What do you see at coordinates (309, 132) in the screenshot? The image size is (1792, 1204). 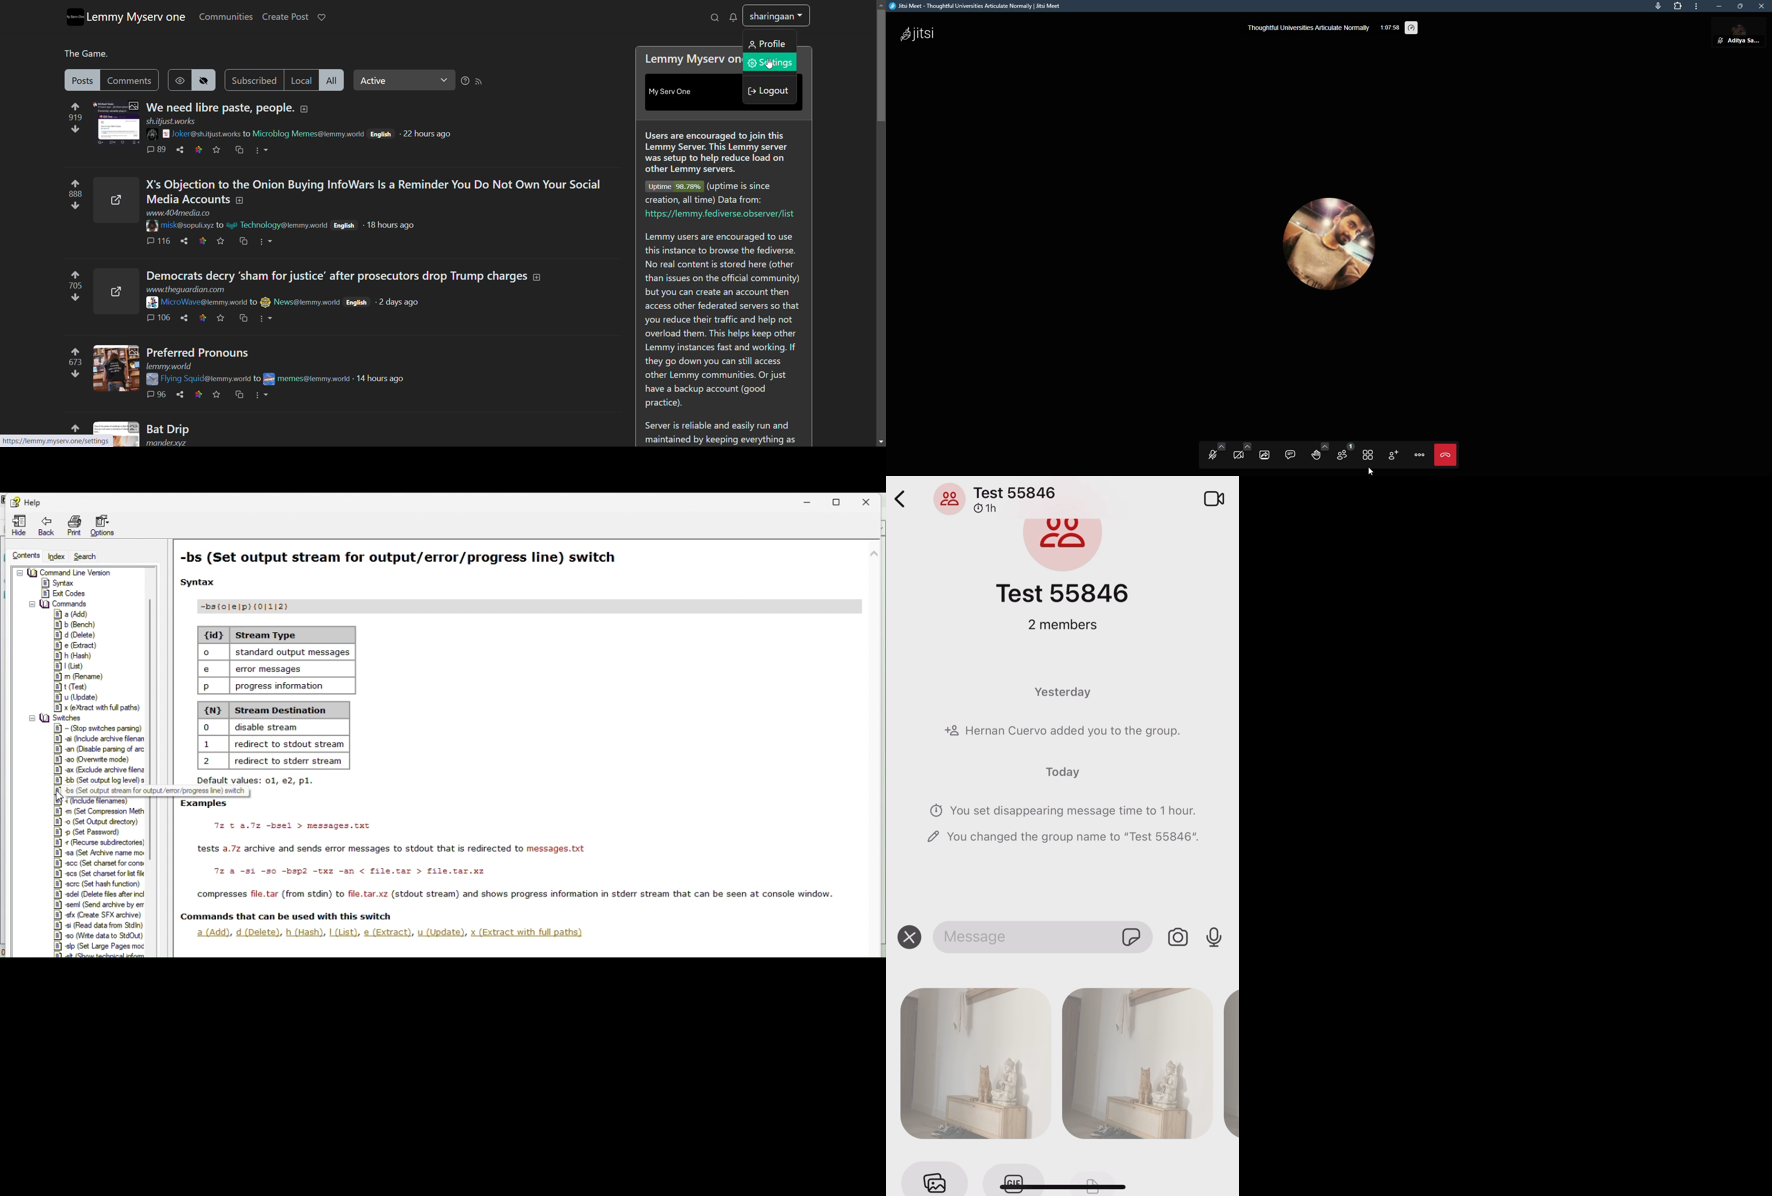 I see `poster username` at bounding box center [309, 132].